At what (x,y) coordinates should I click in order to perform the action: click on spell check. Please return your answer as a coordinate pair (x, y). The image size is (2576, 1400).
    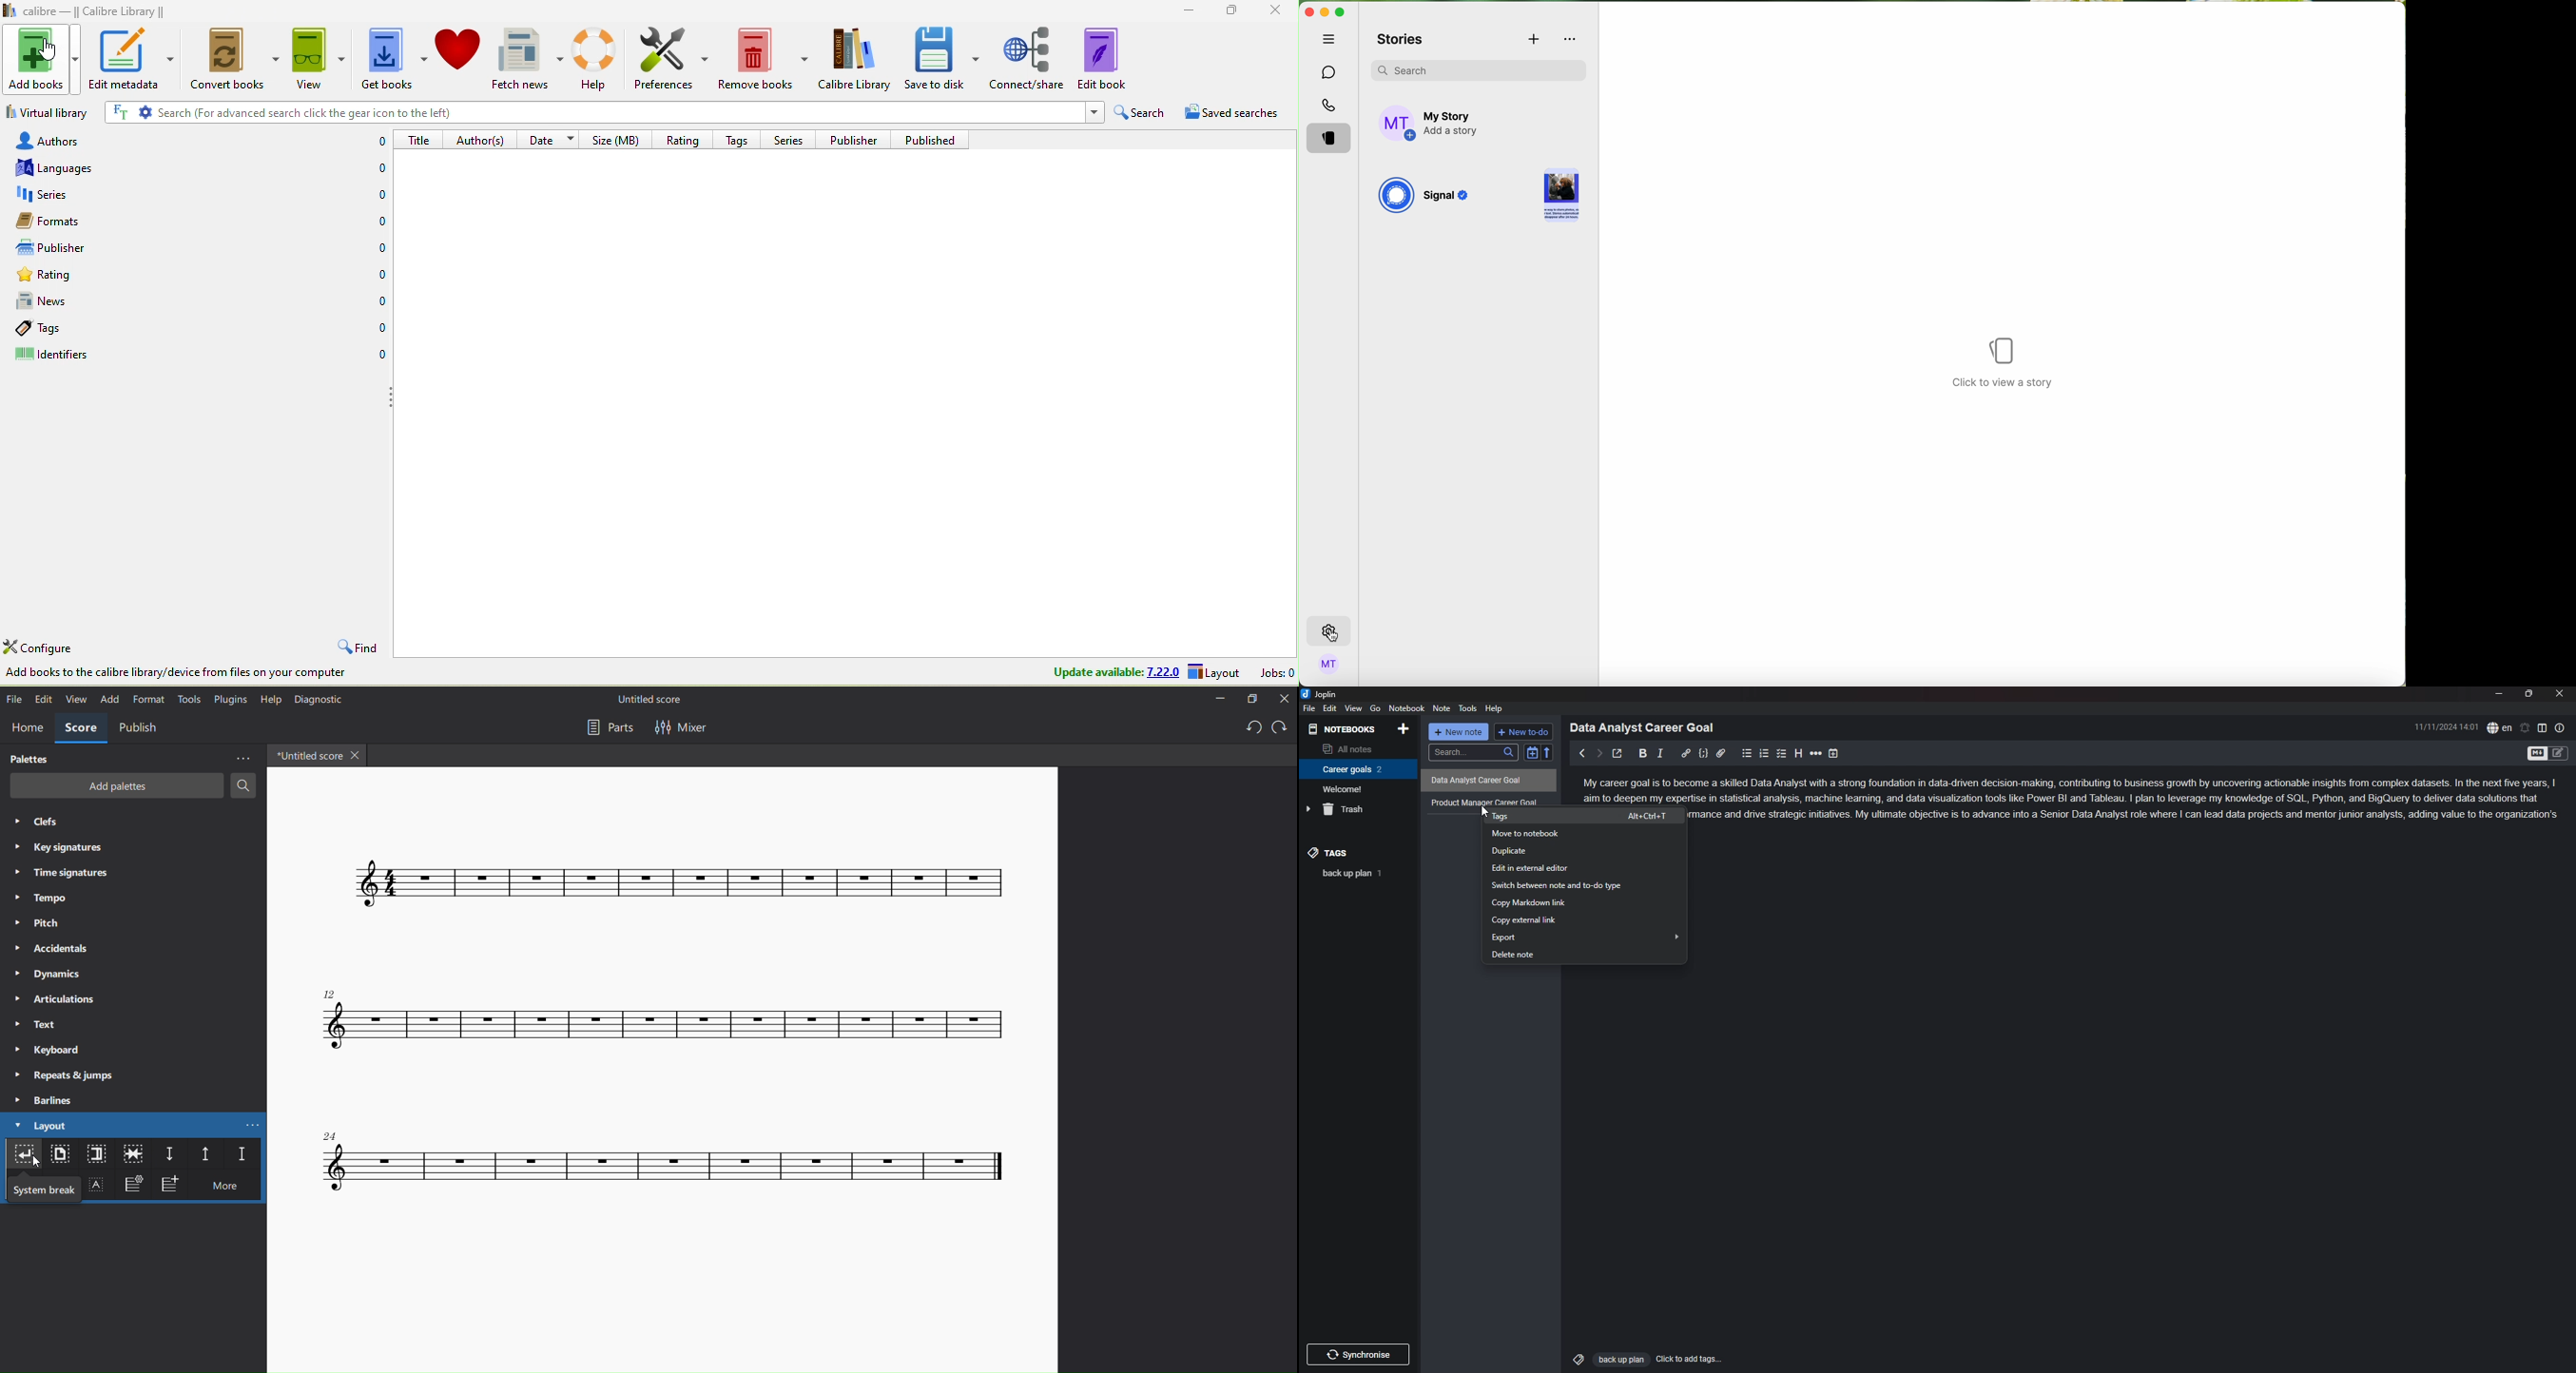
    Looking at the image, I should click on (2500, 728).